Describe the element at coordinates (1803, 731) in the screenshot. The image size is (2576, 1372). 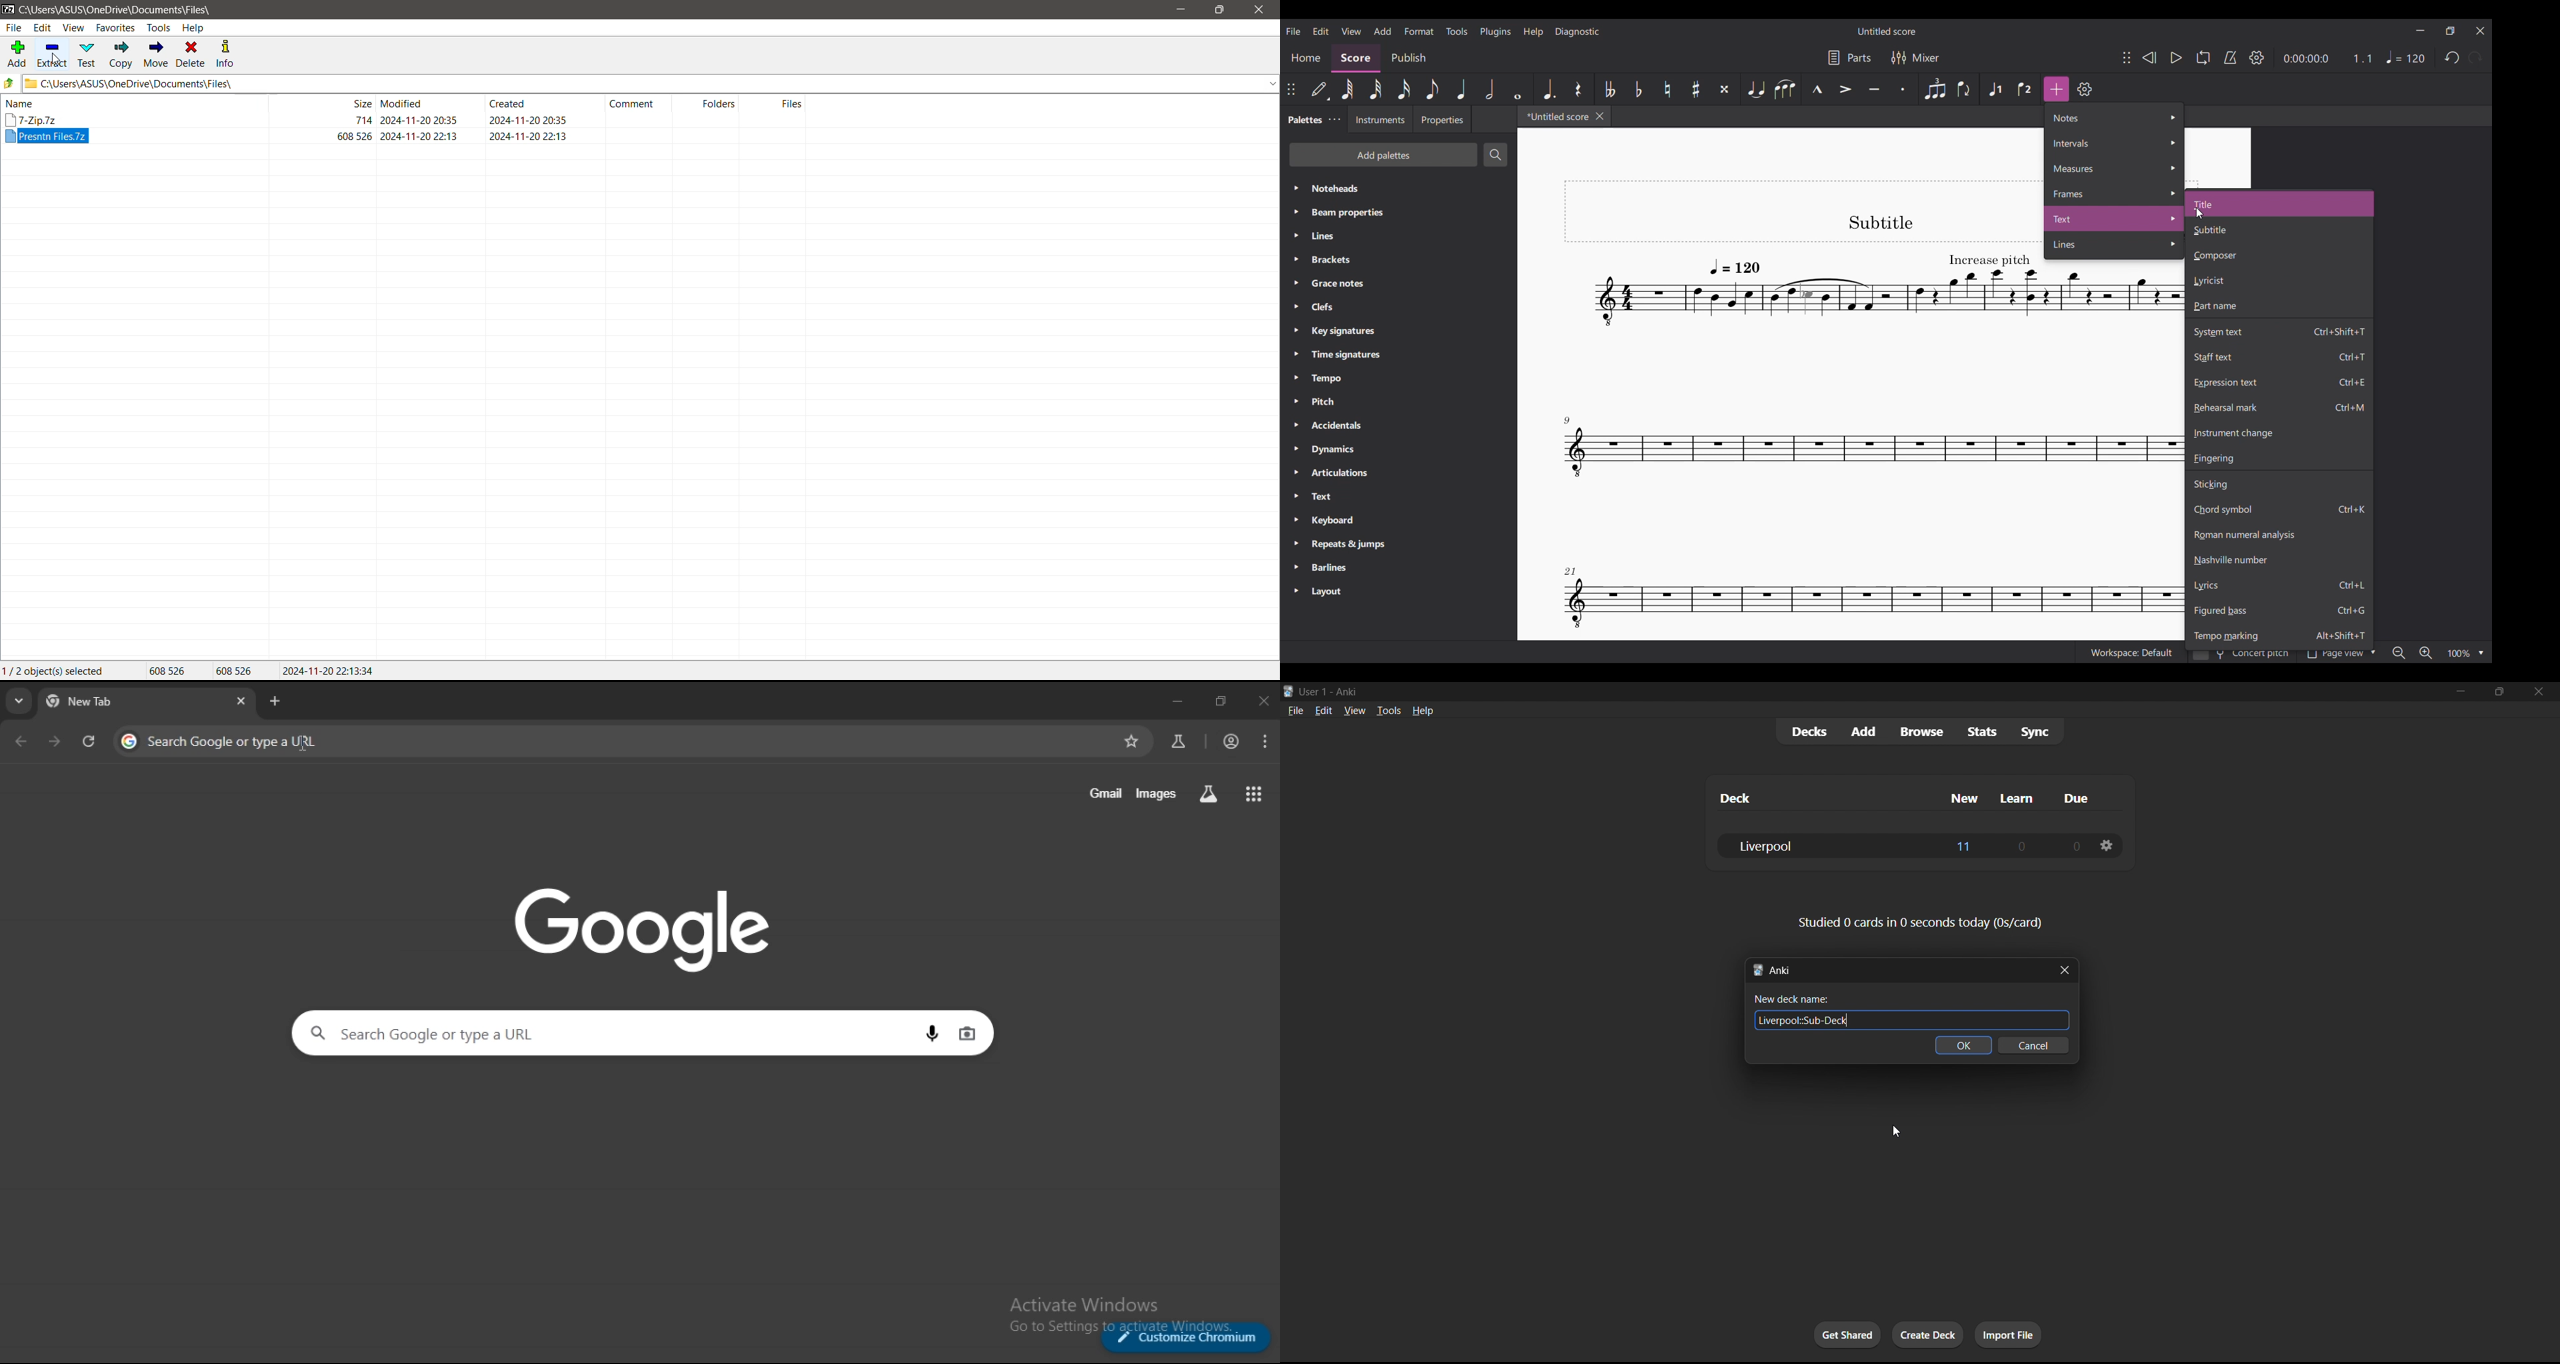
I see `decks` at that location.